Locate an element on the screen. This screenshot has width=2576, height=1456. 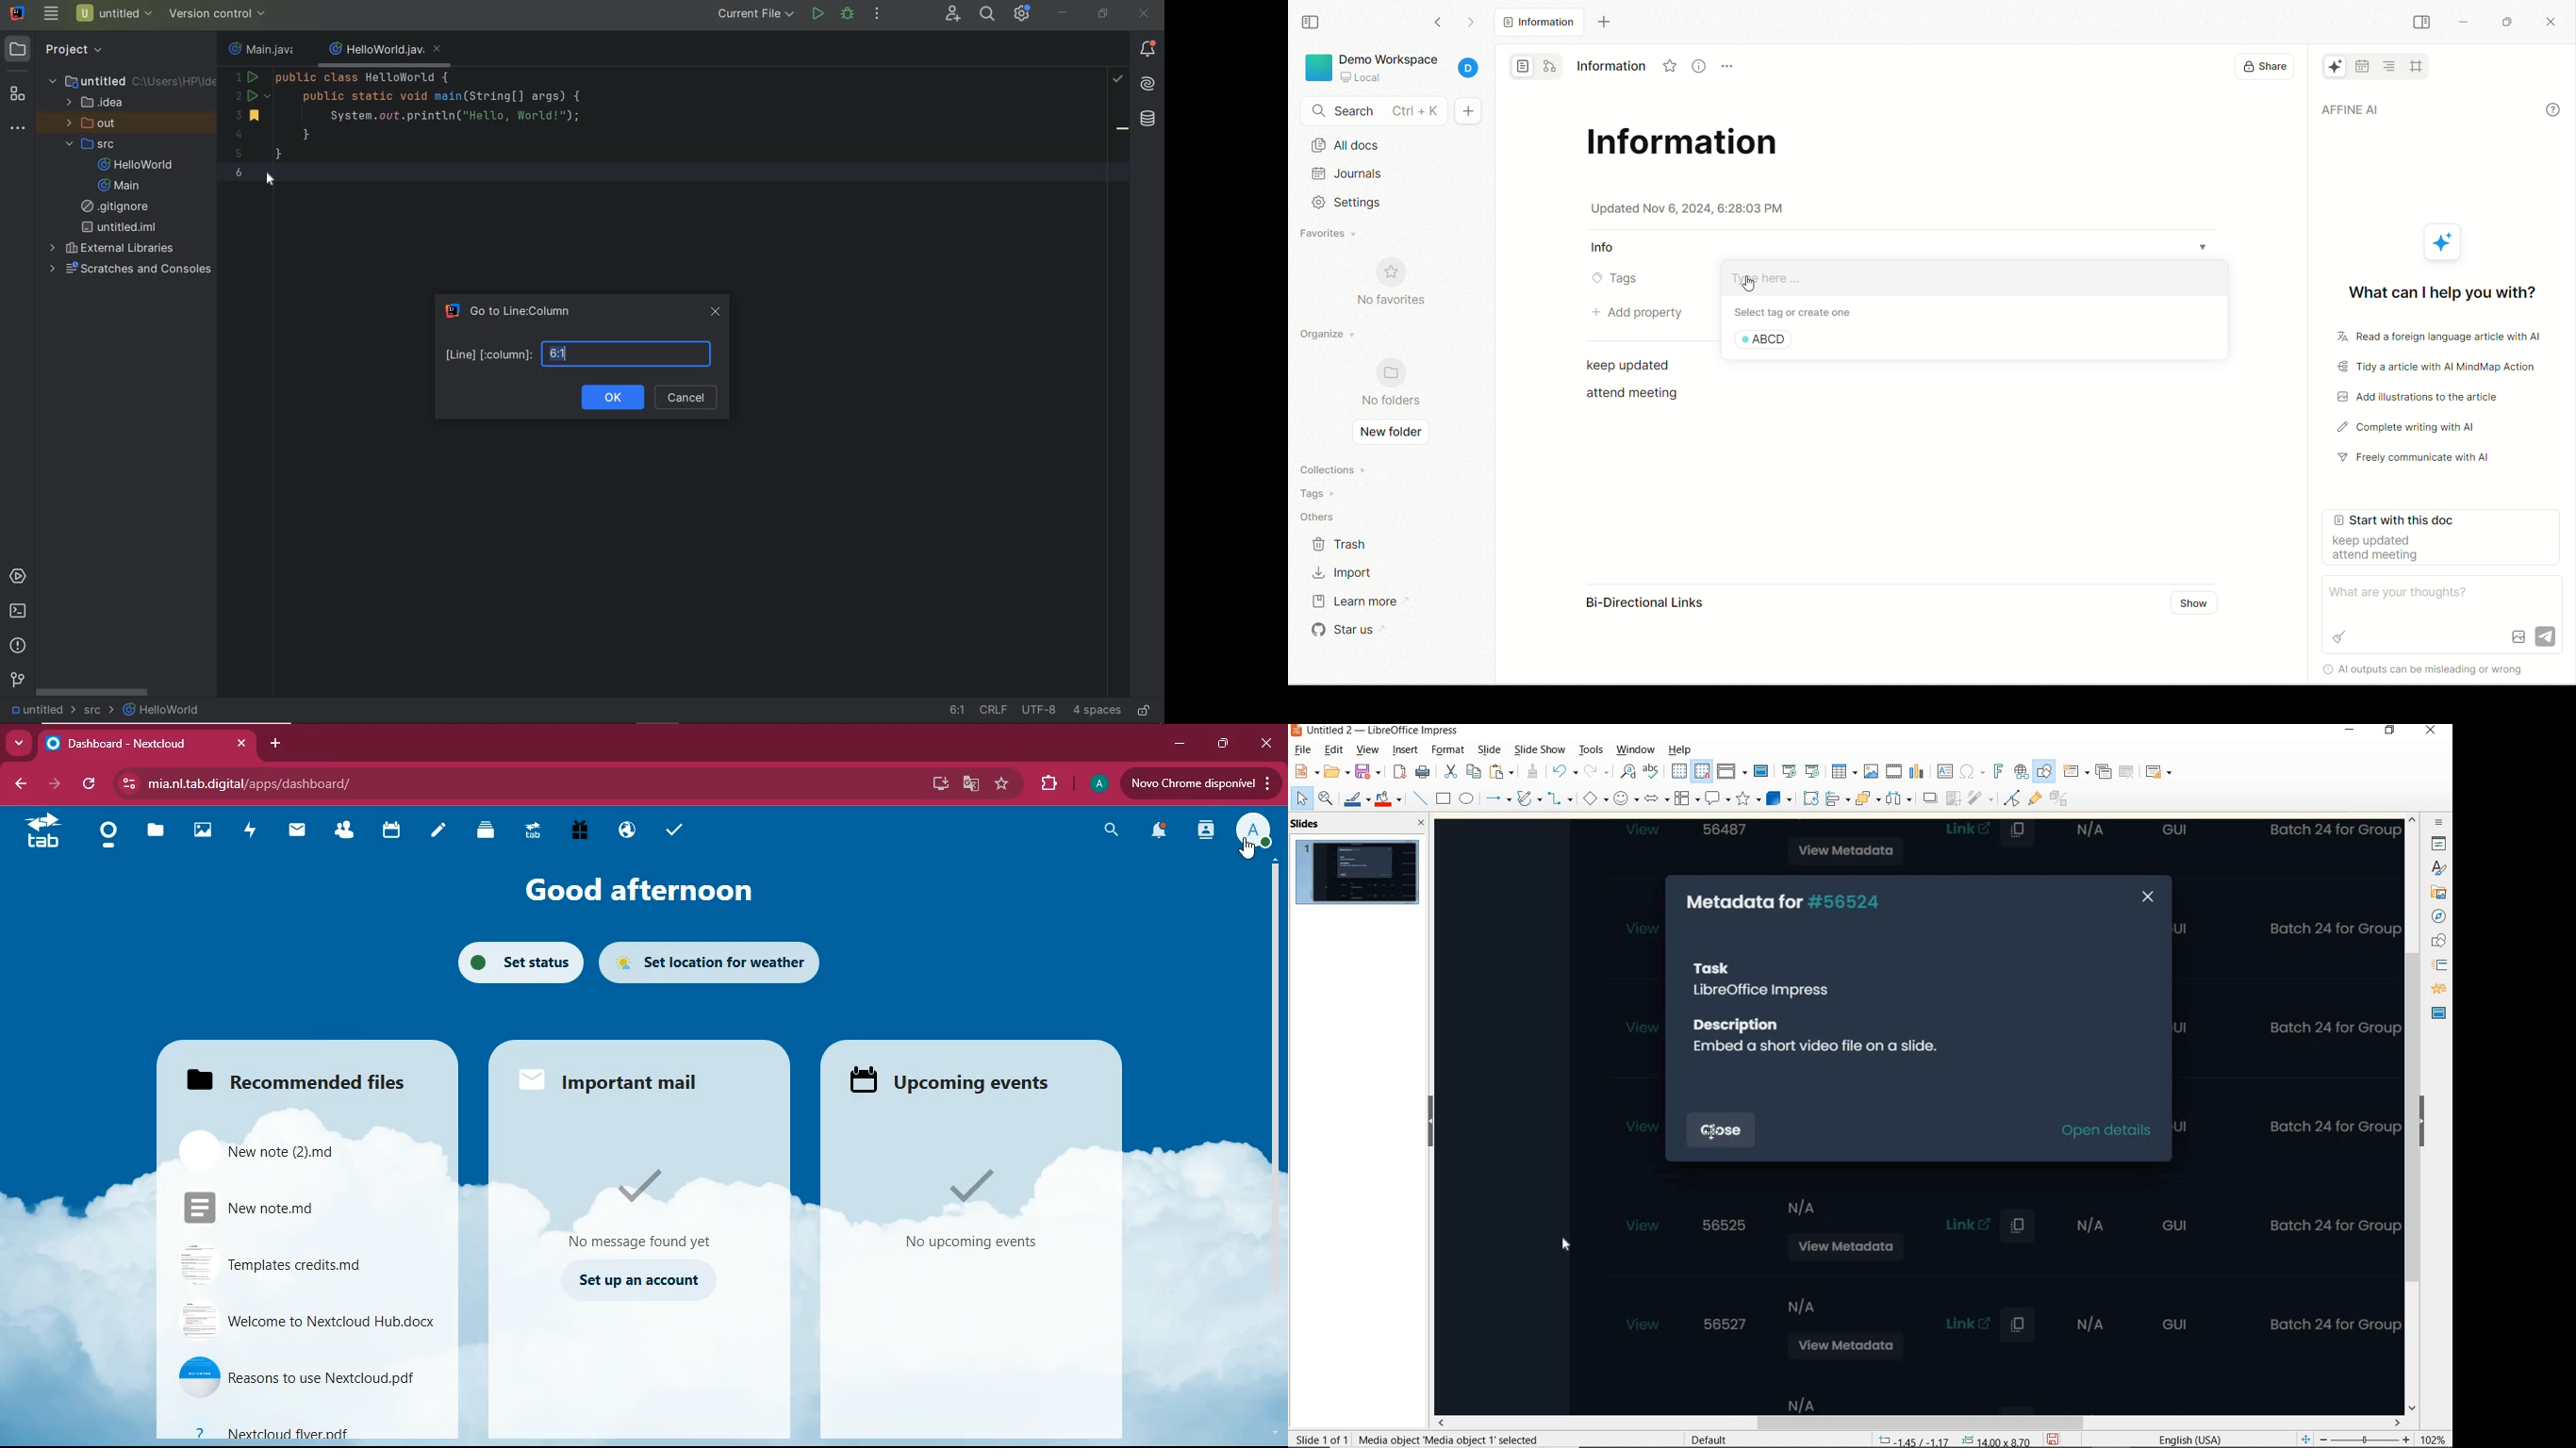
Al outputs can be misleading or wrong is located at coordinates (2424, 669).